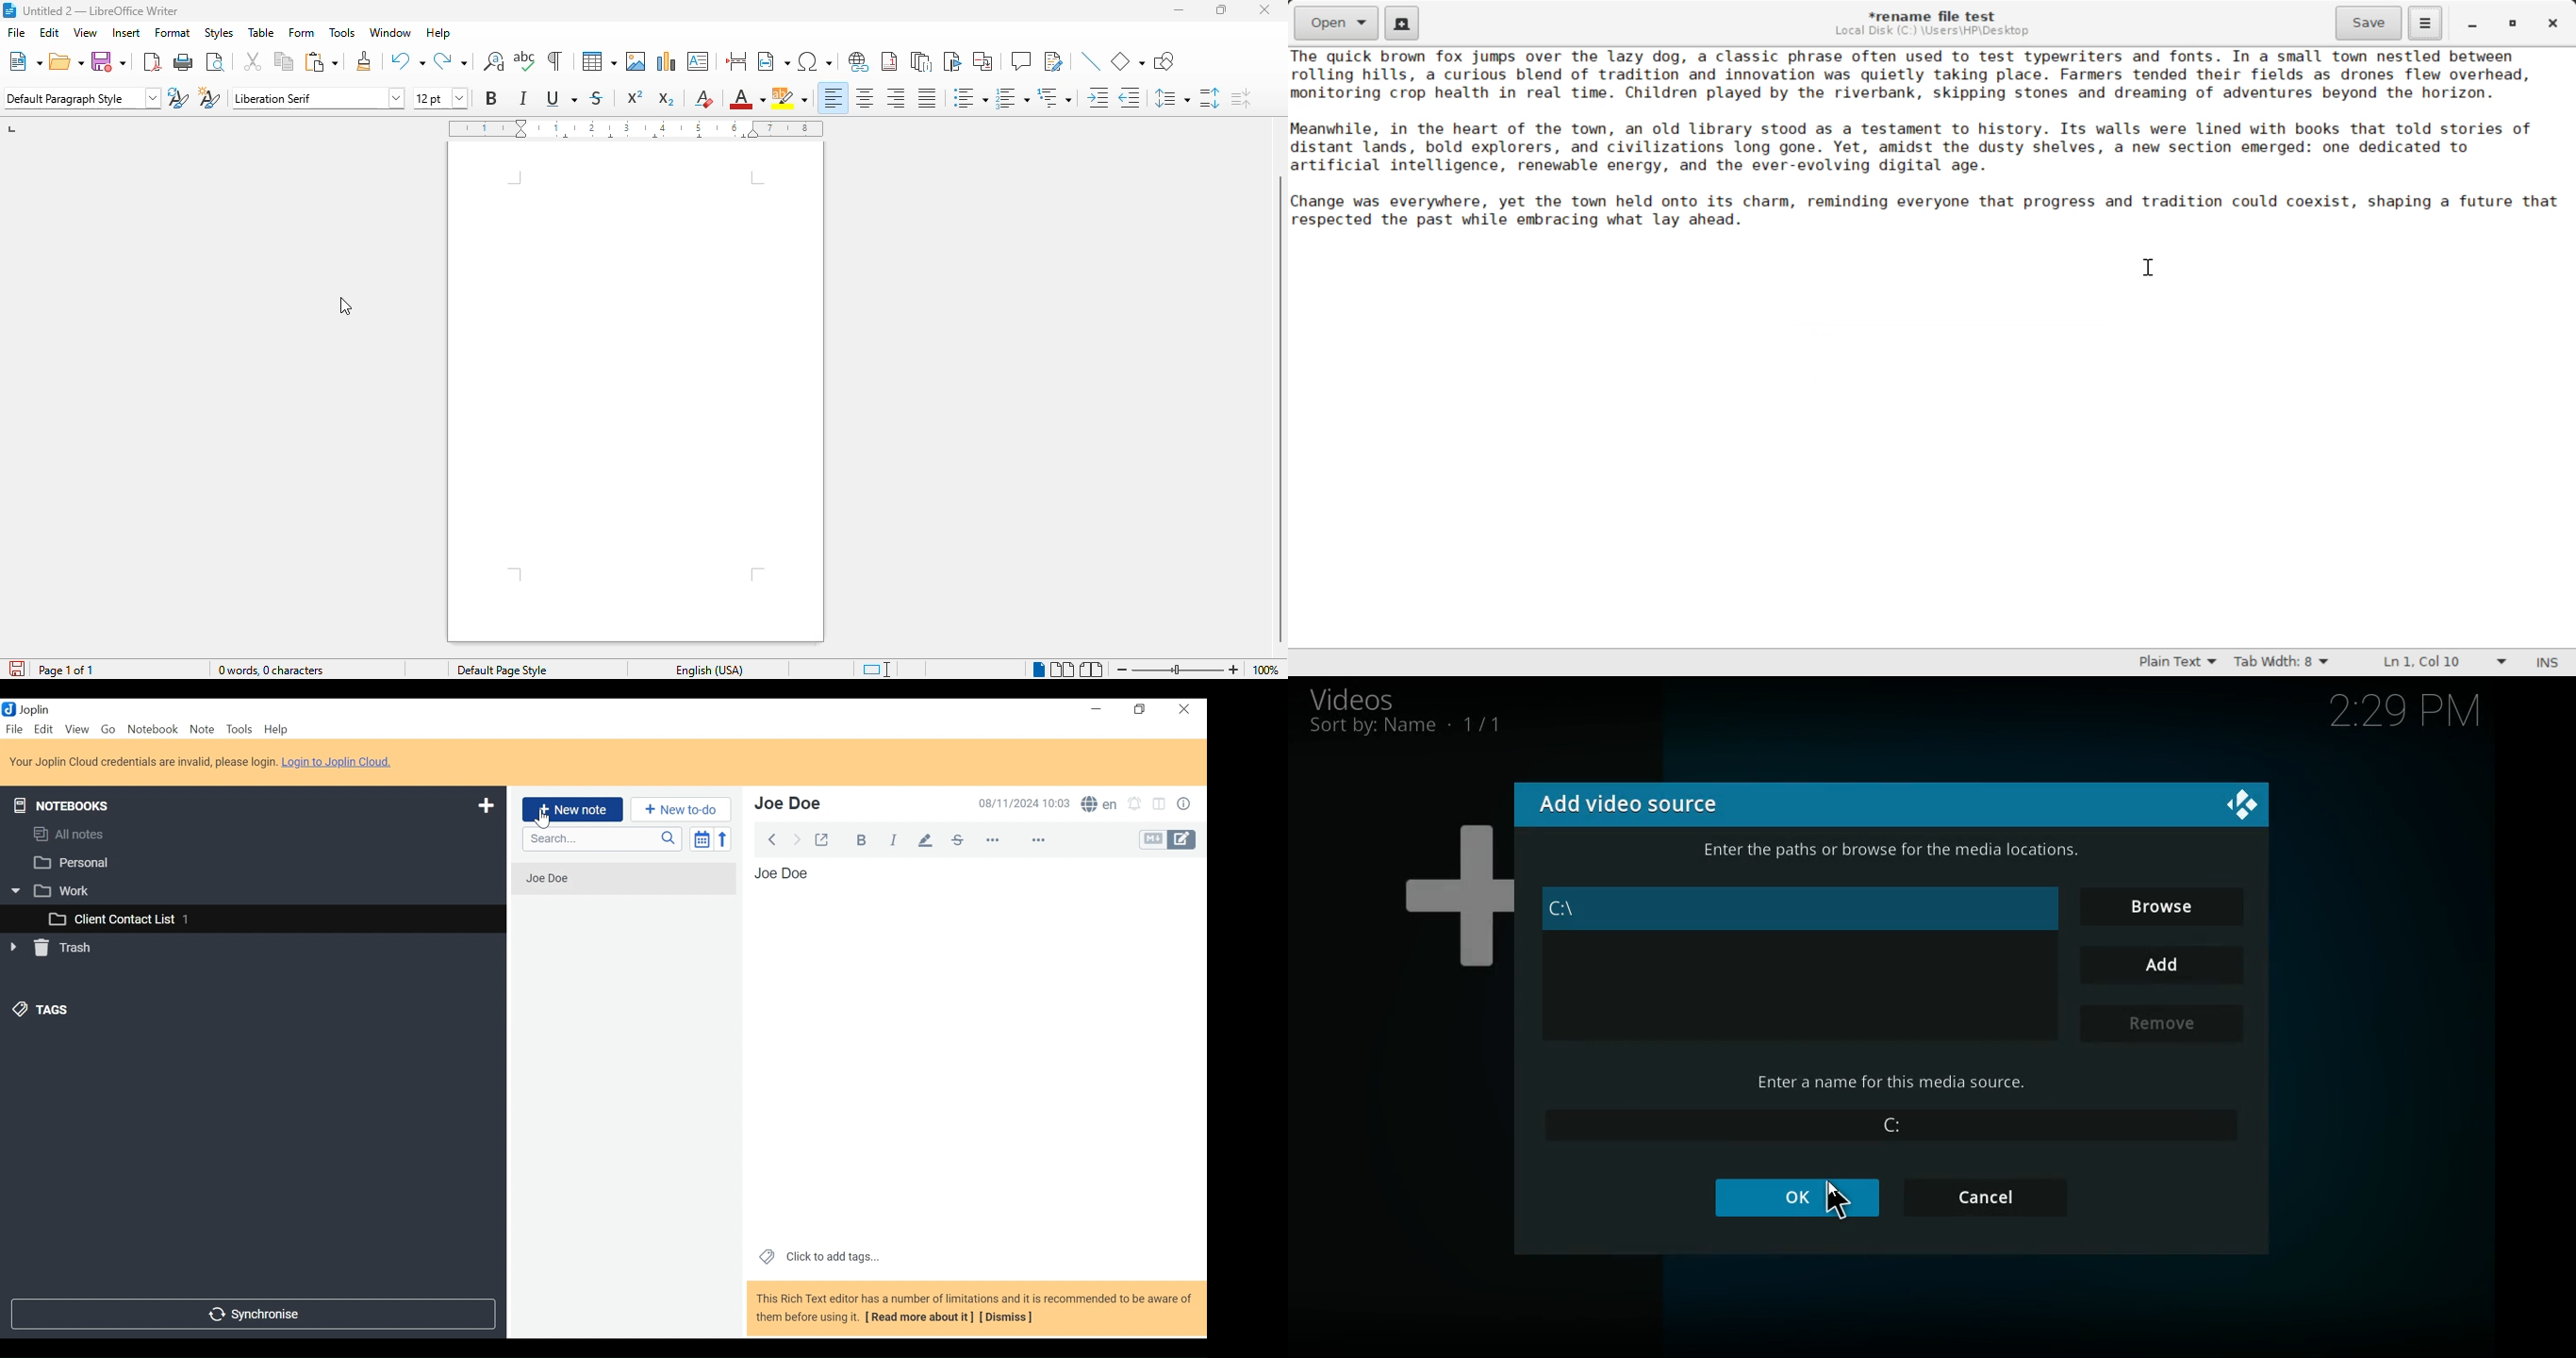 The width and height of the screenshot is (2576, 1372). What do you see at coordinates (602, 839) in the screenshot?
I see `Serach` at bounding box center [602, 839].